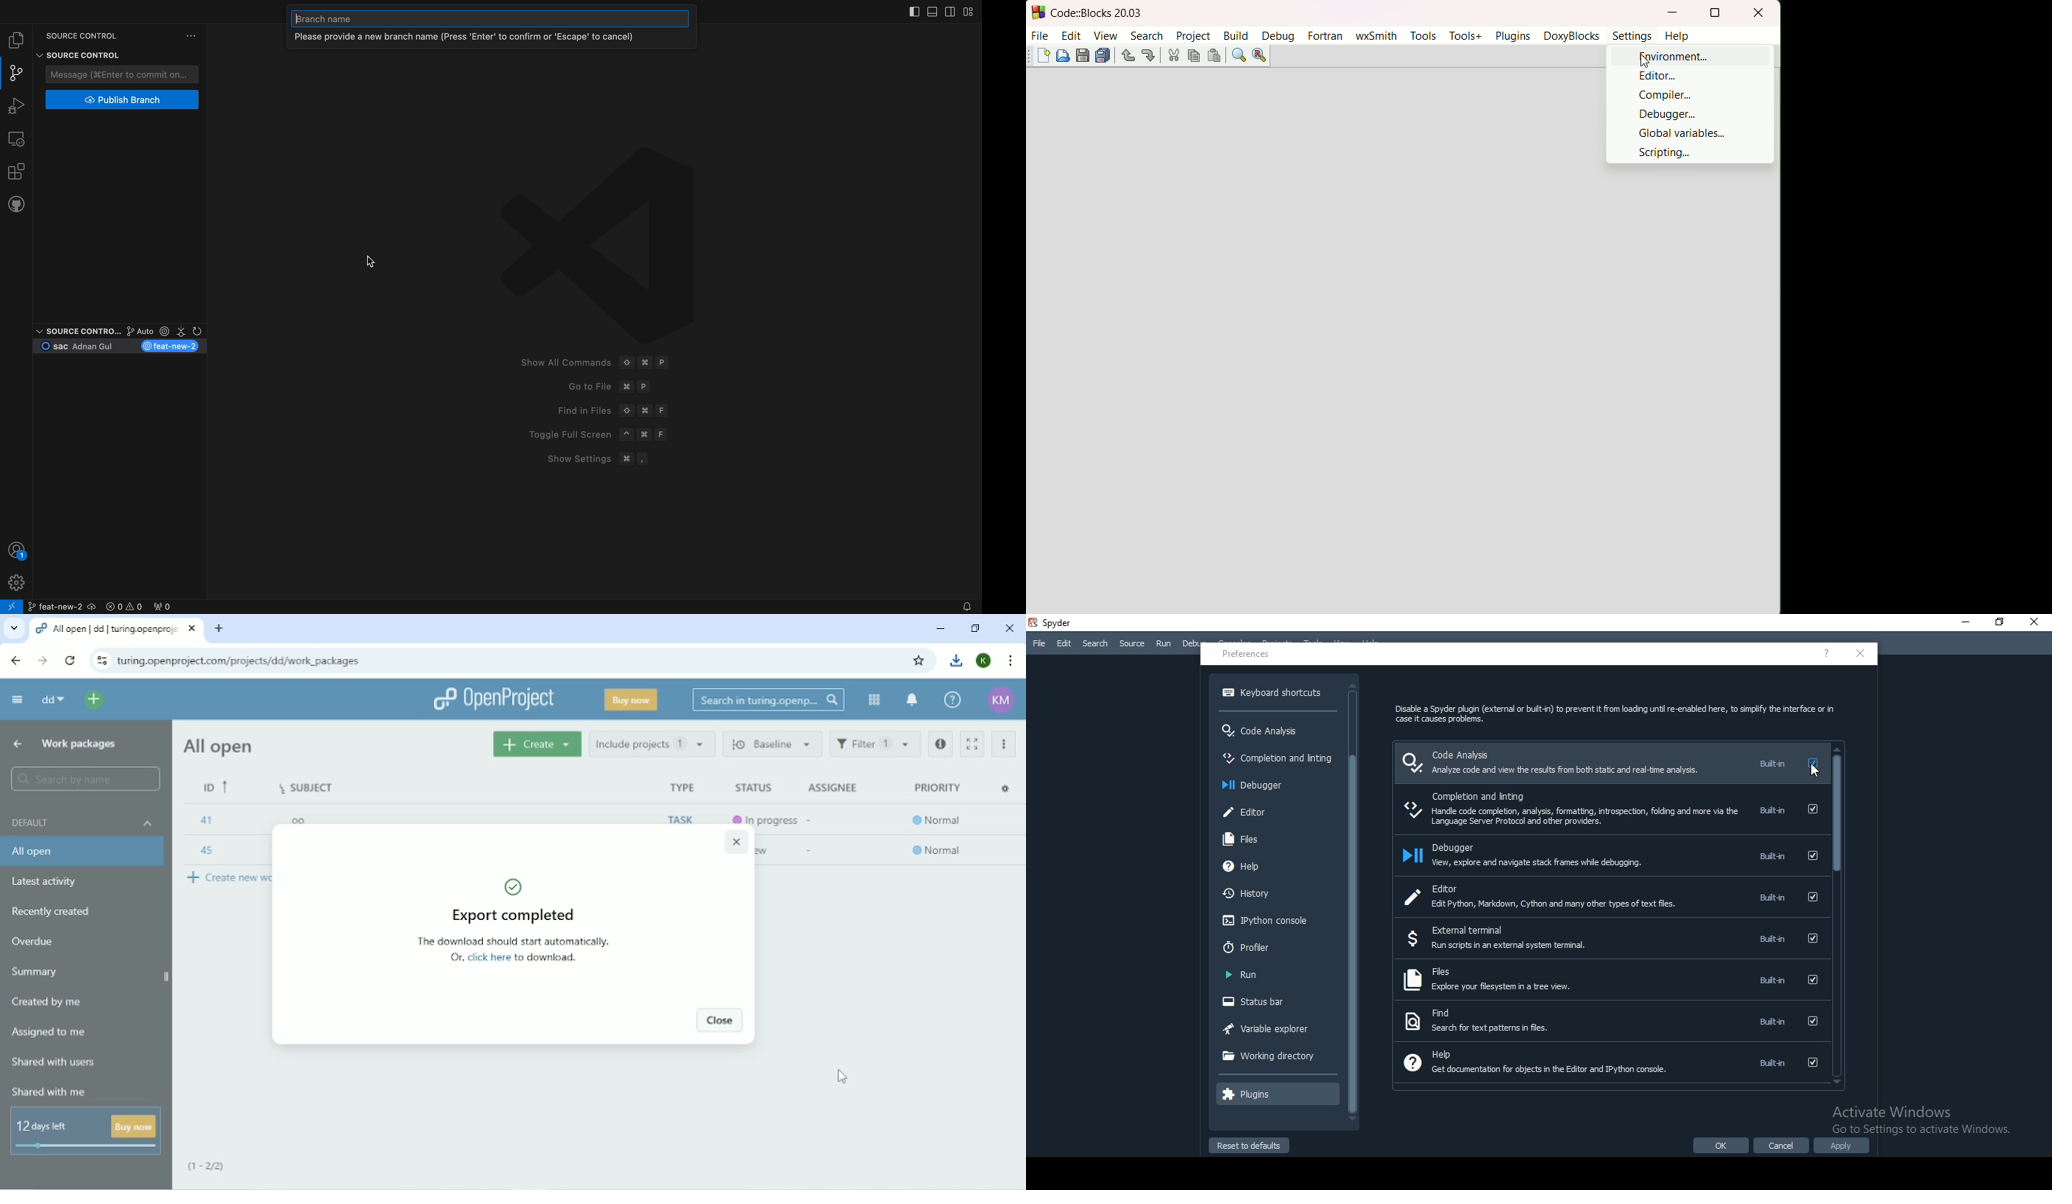  What do you see at coordinates (1083, 56) in the screenshot?
I see `save` at bounding box center [1083, 56].